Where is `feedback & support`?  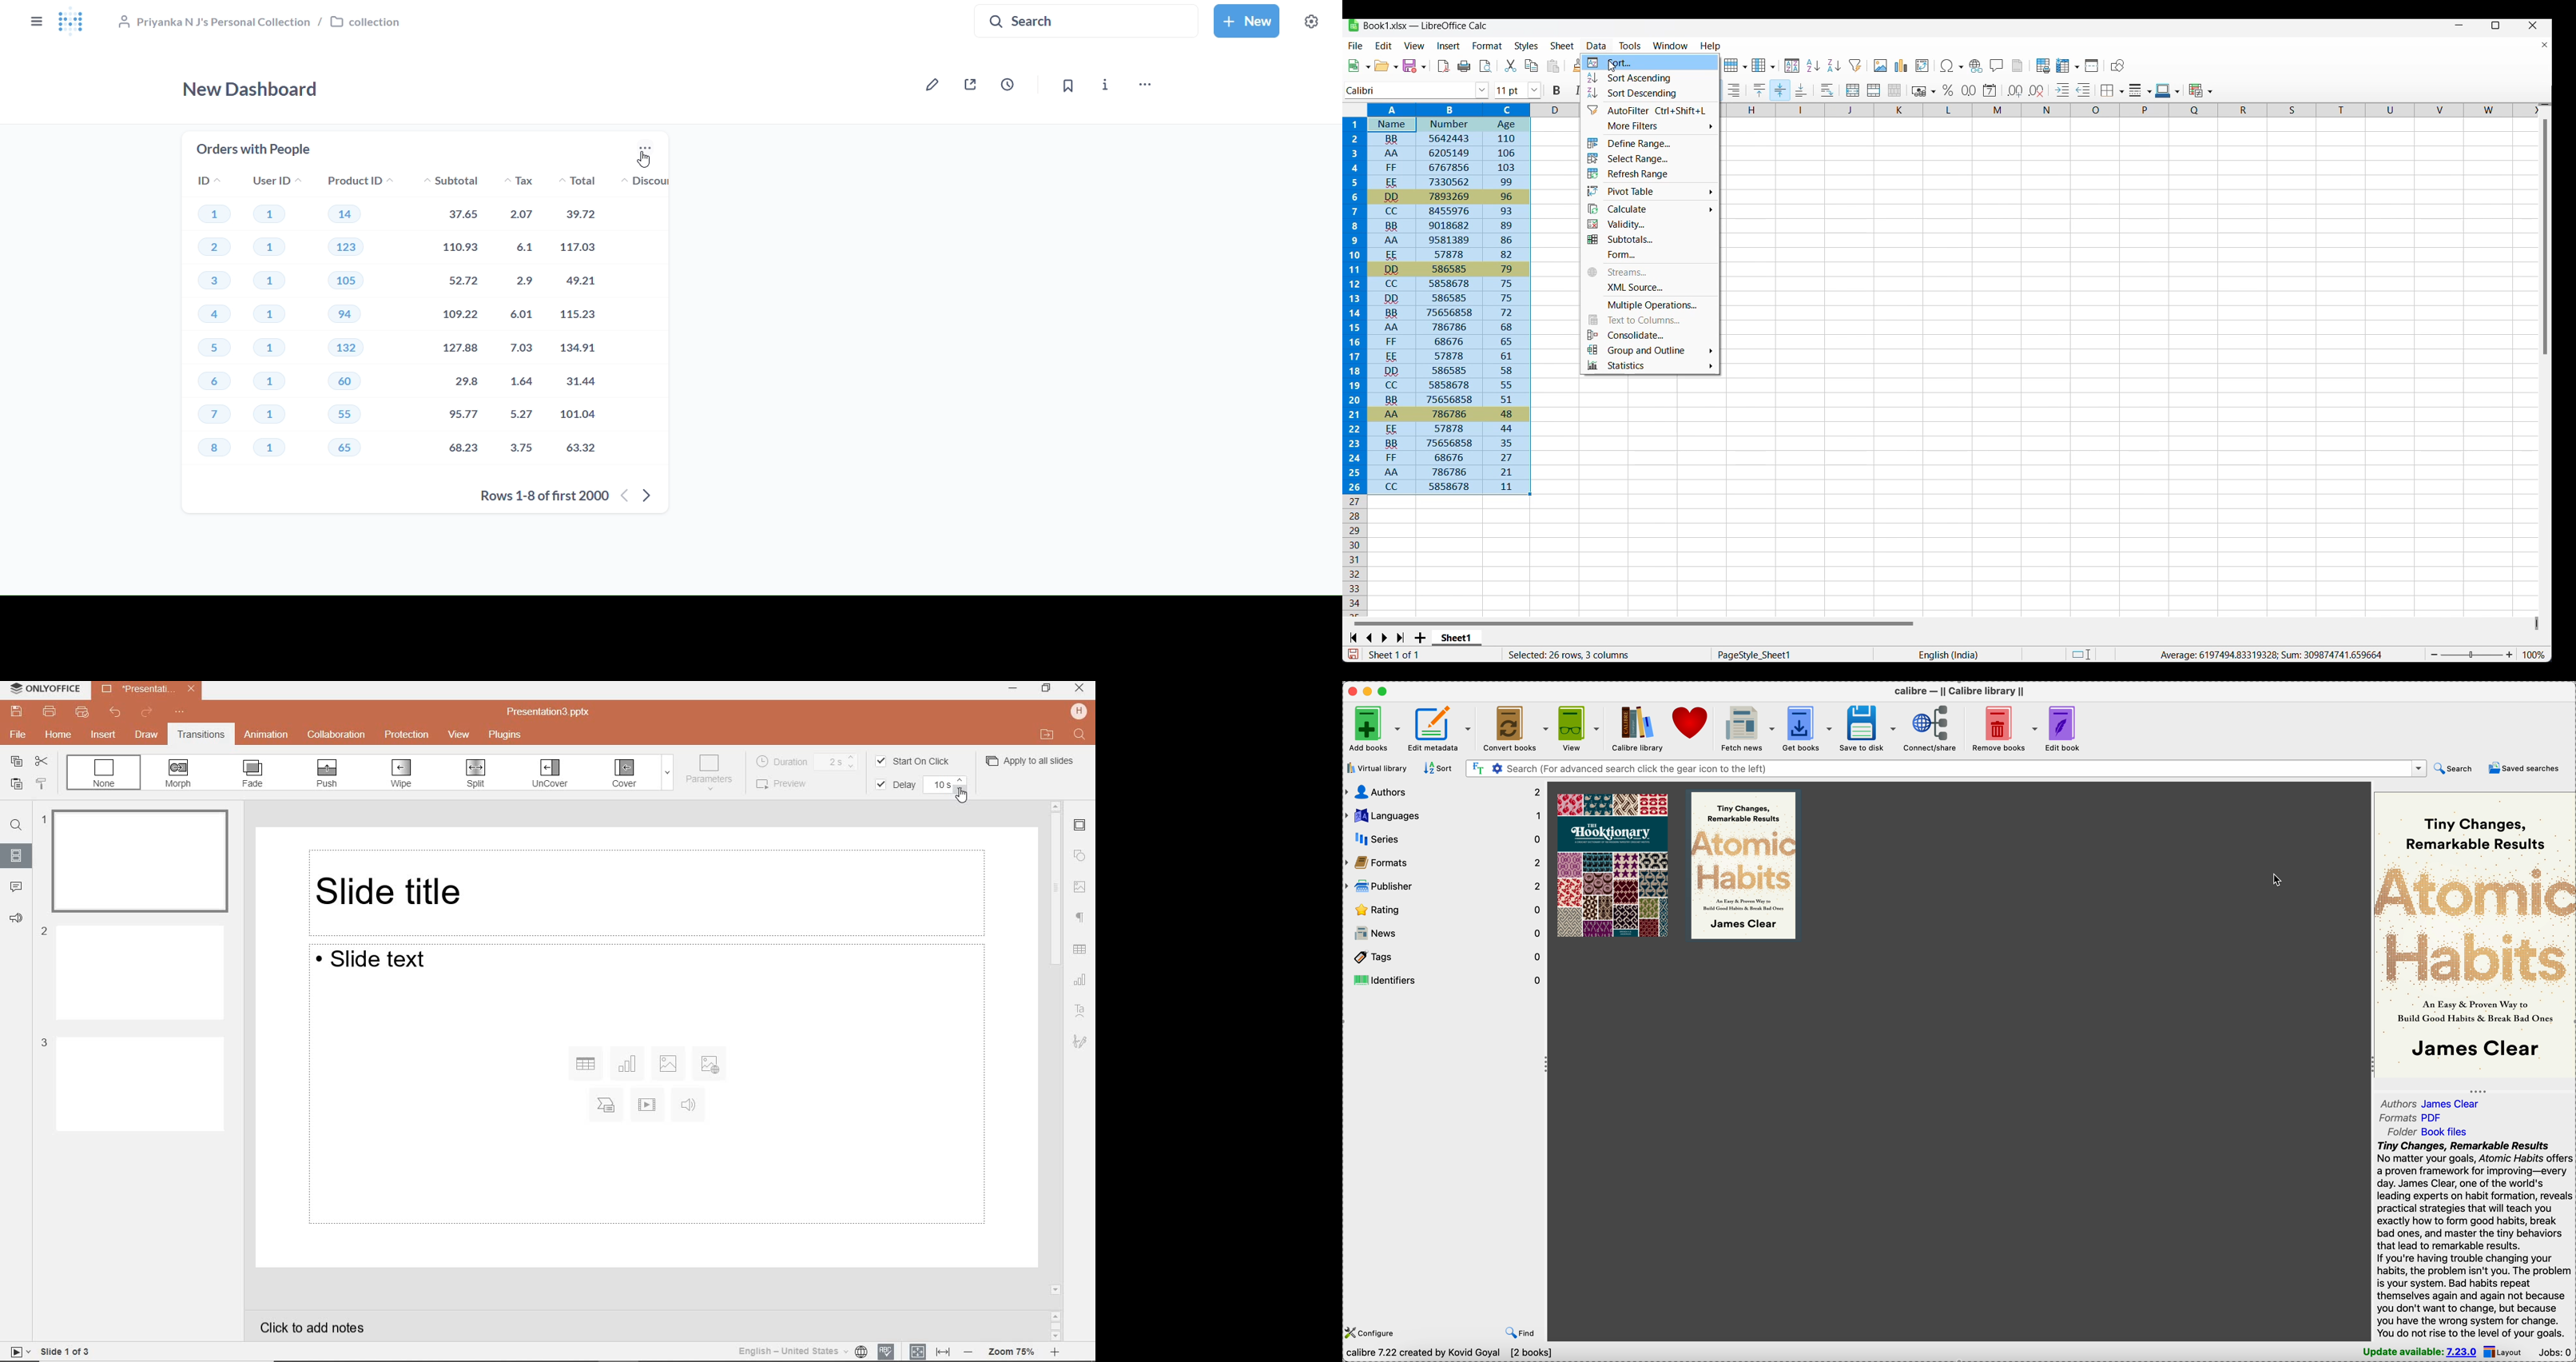 feedback & support is located at coordinates (18, 921).